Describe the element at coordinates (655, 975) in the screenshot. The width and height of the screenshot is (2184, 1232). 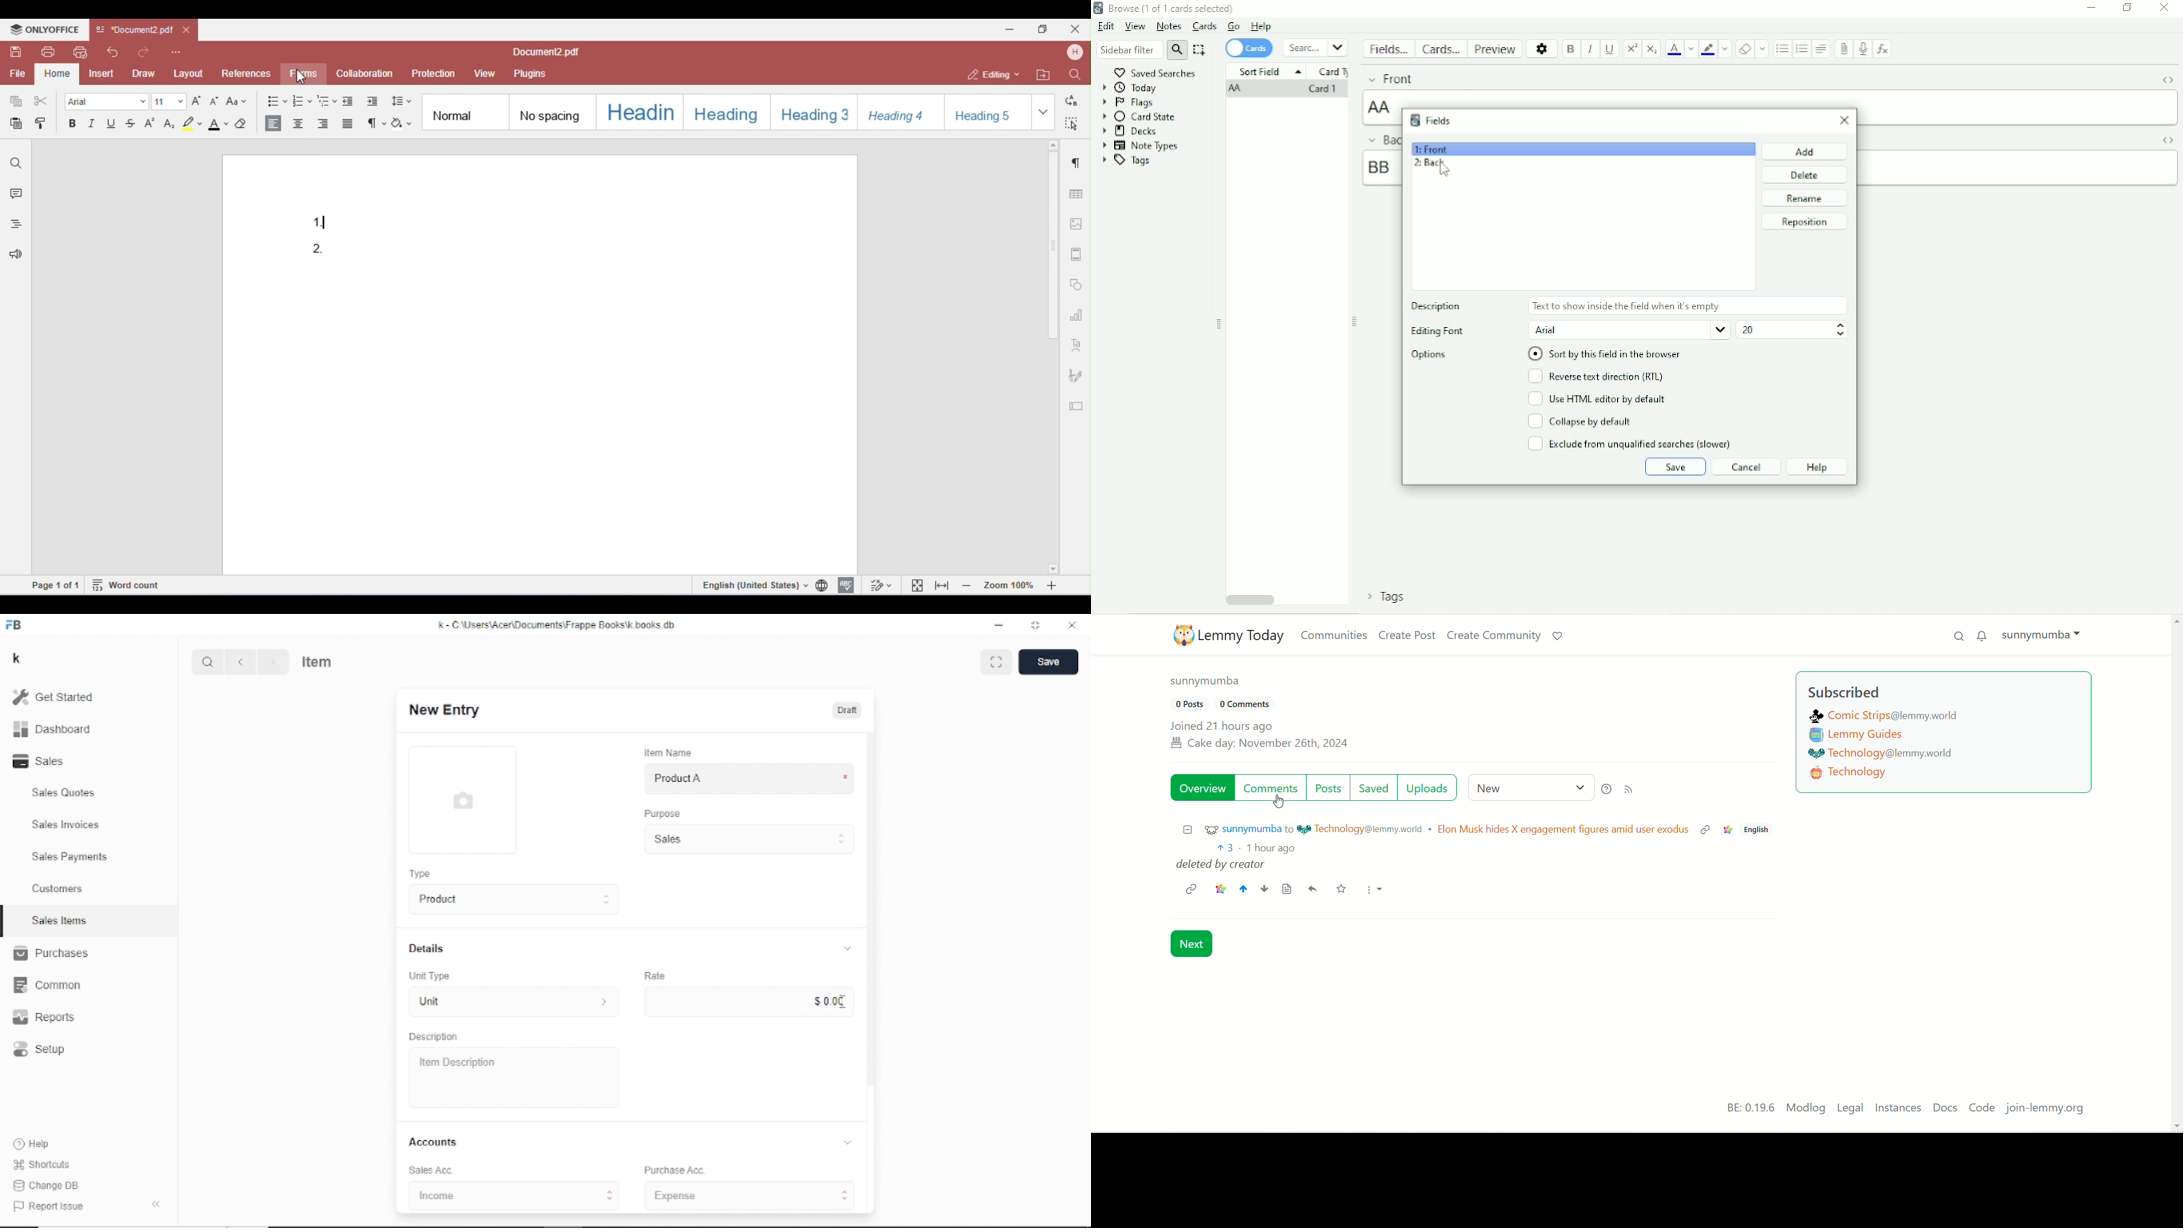
I see `Rate` at that location.